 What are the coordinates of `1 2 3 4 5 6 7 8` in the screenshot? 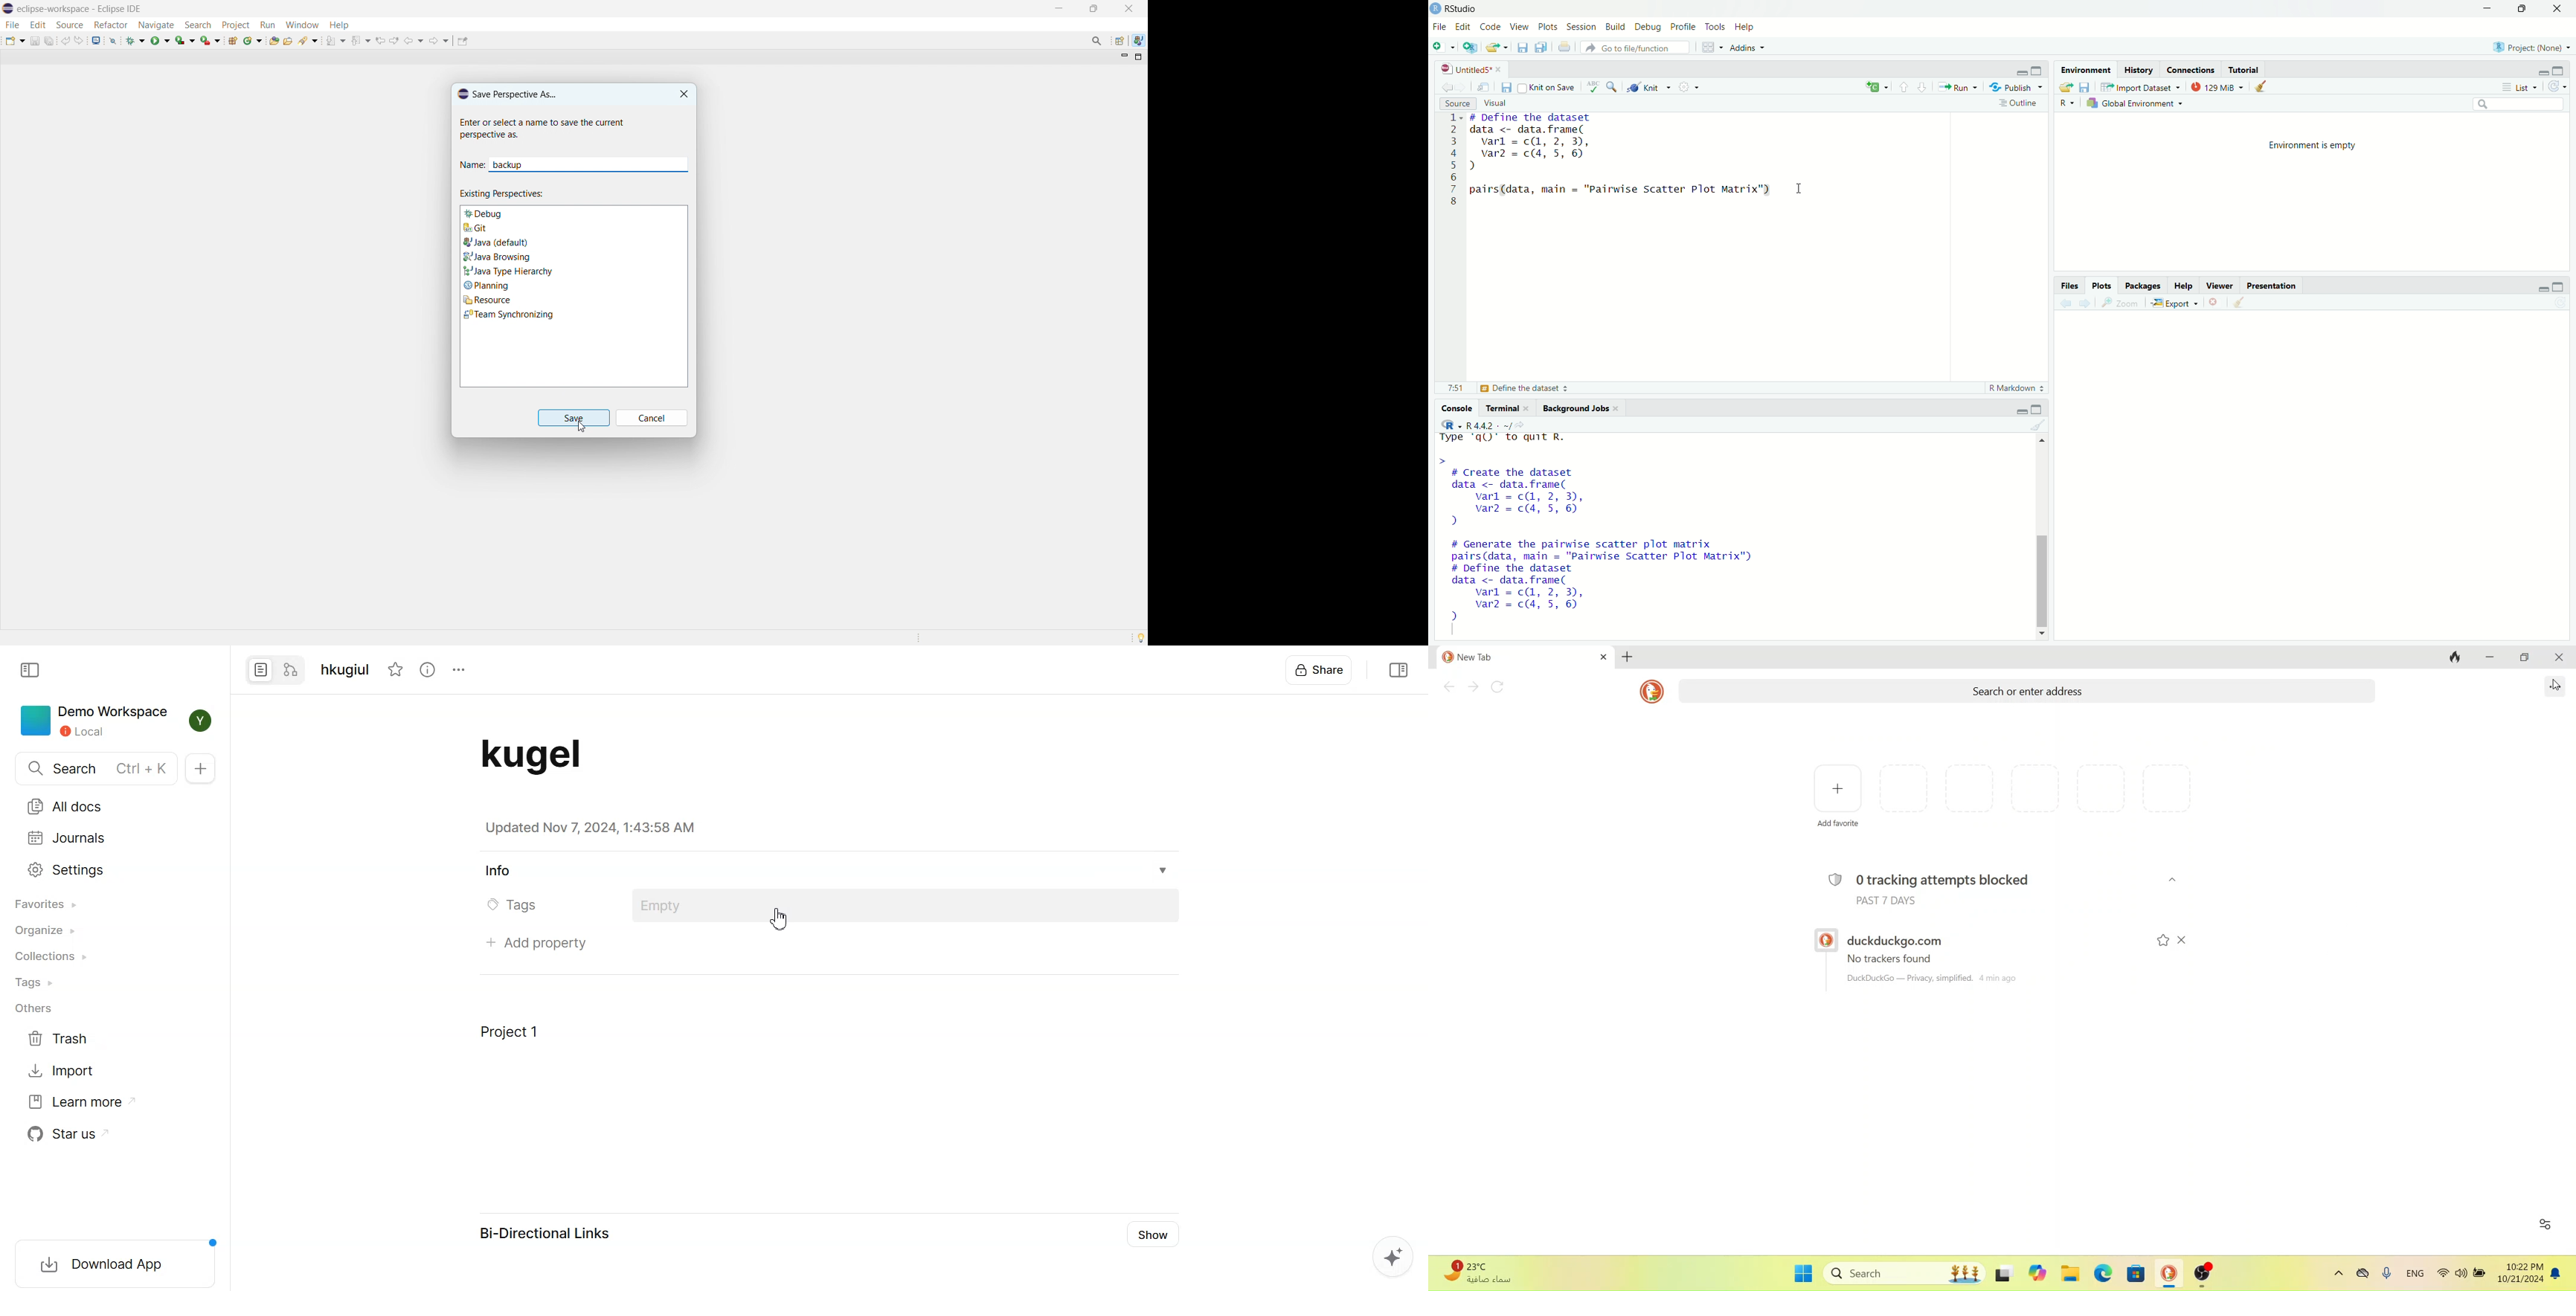 It's located at (1453, 162).